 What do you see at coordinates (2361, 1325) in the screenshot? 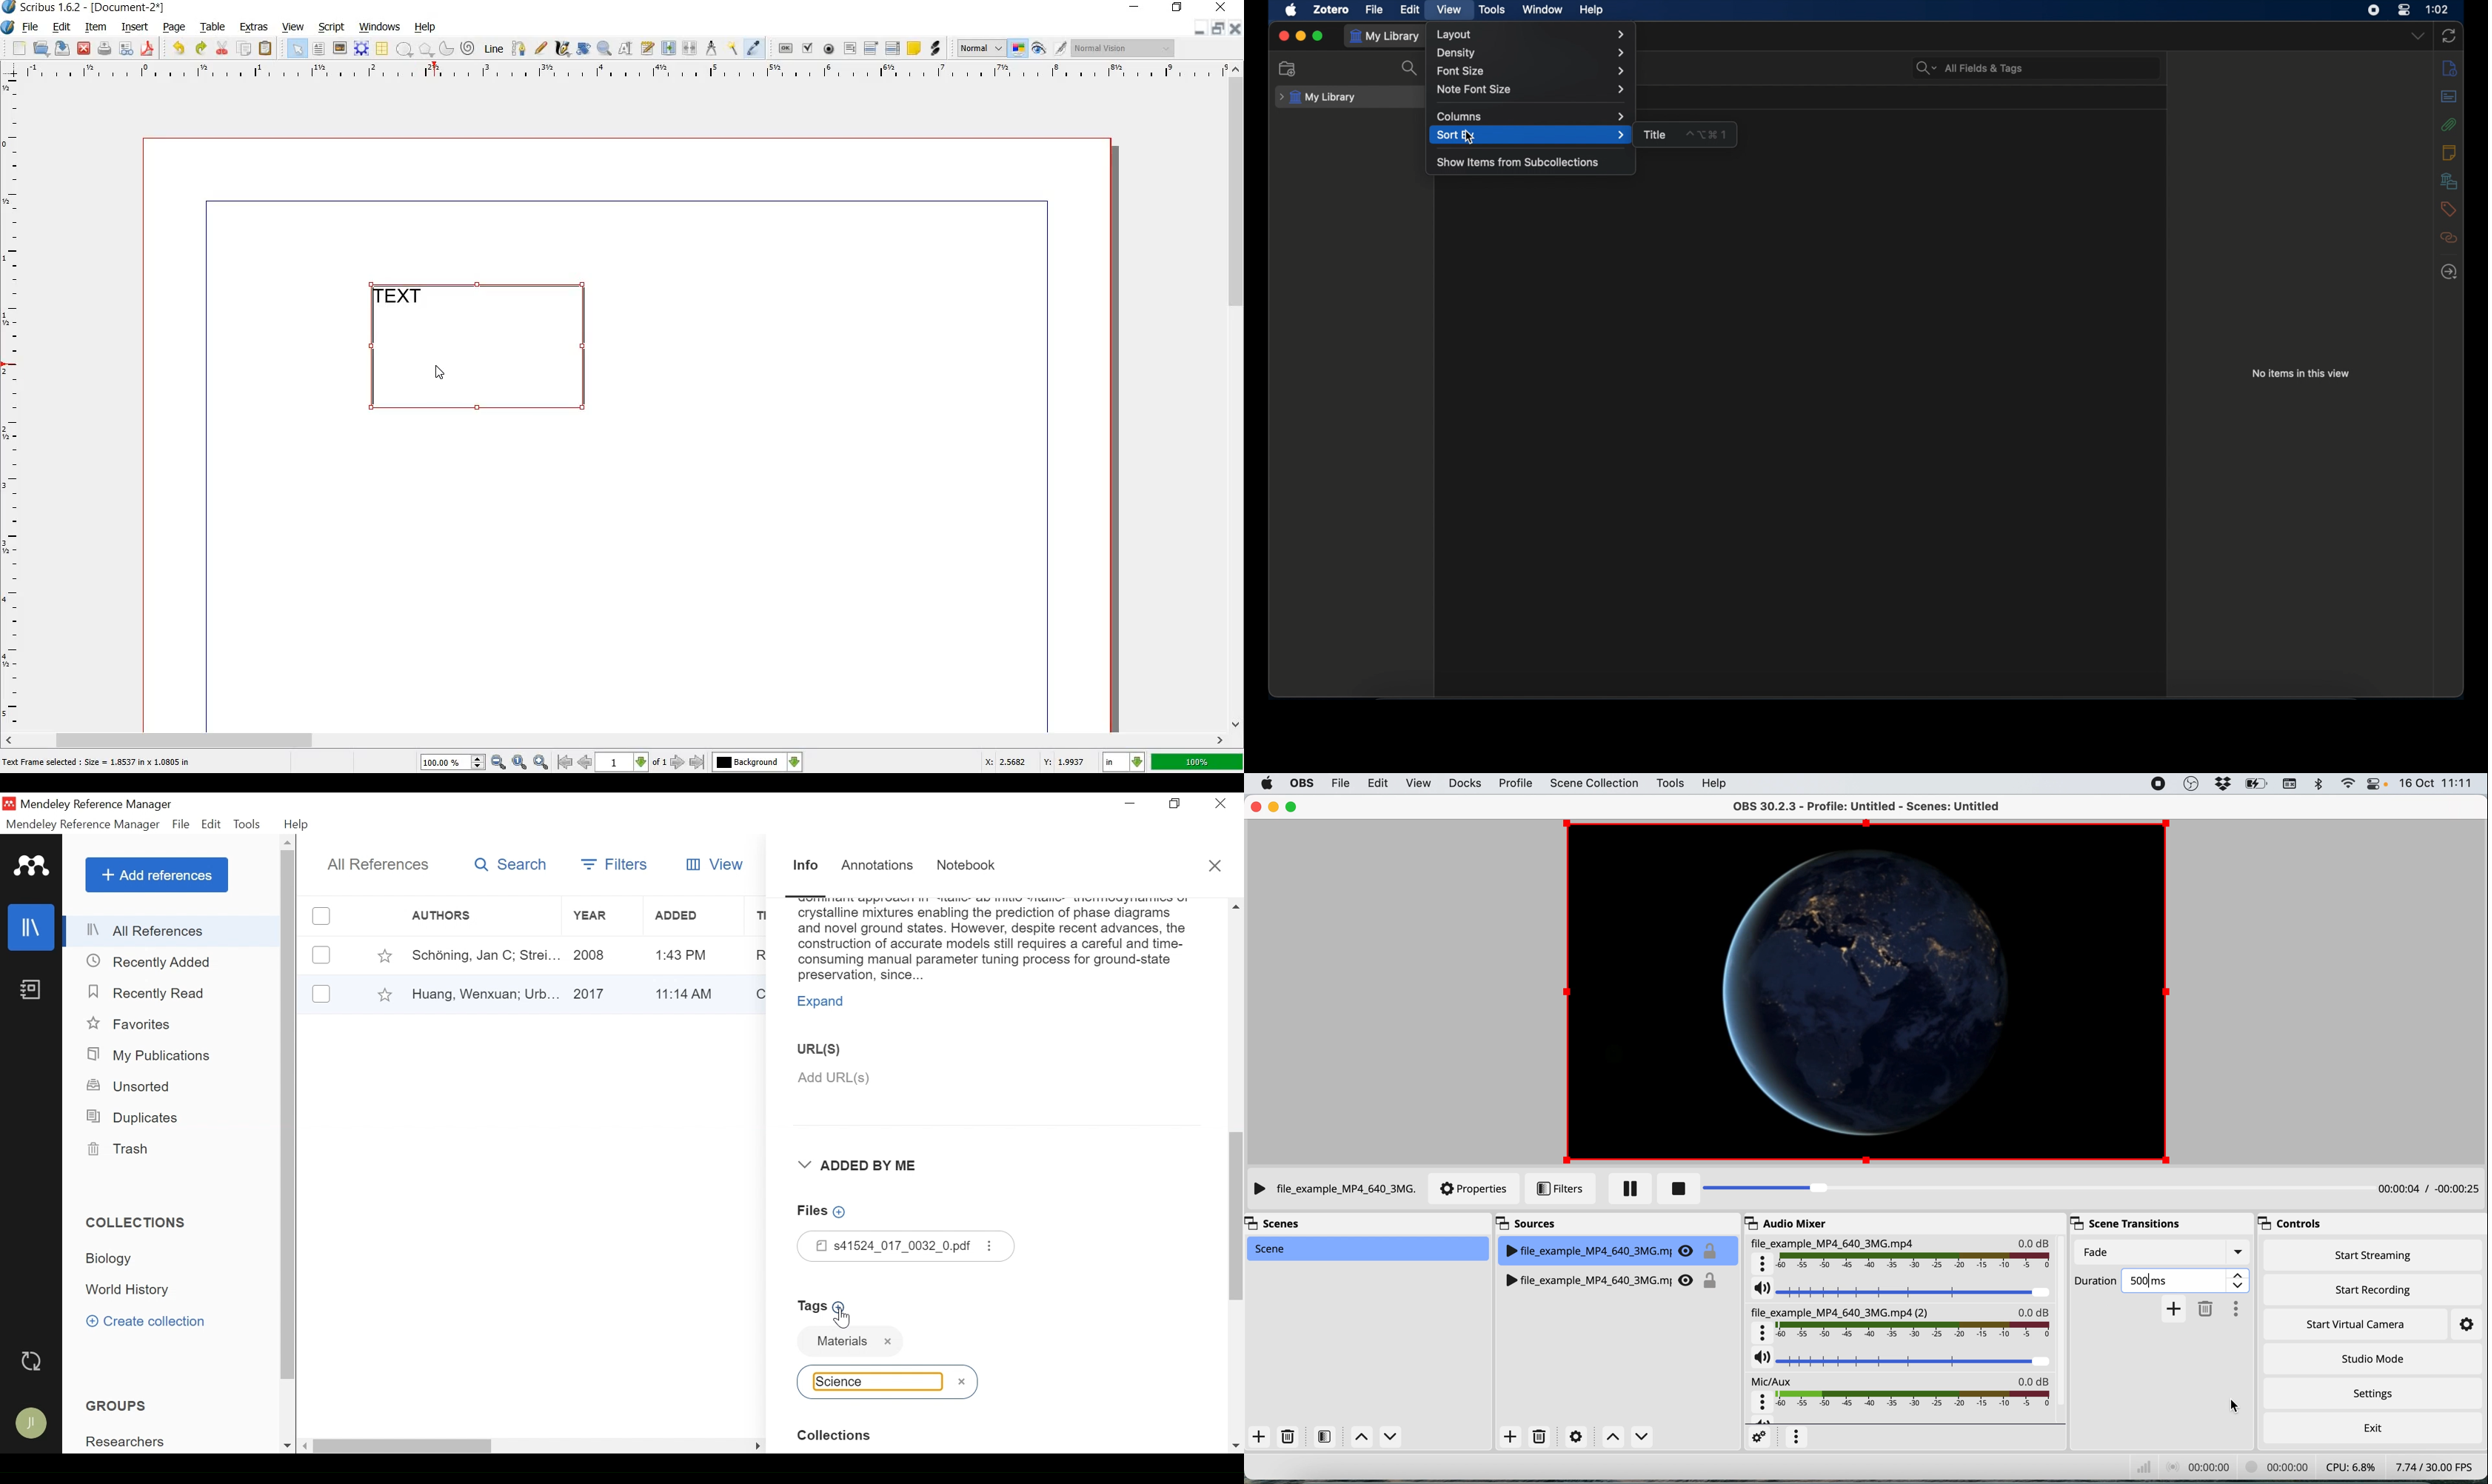
I see `start virtual camera` at bounding box center [2361, 1325].